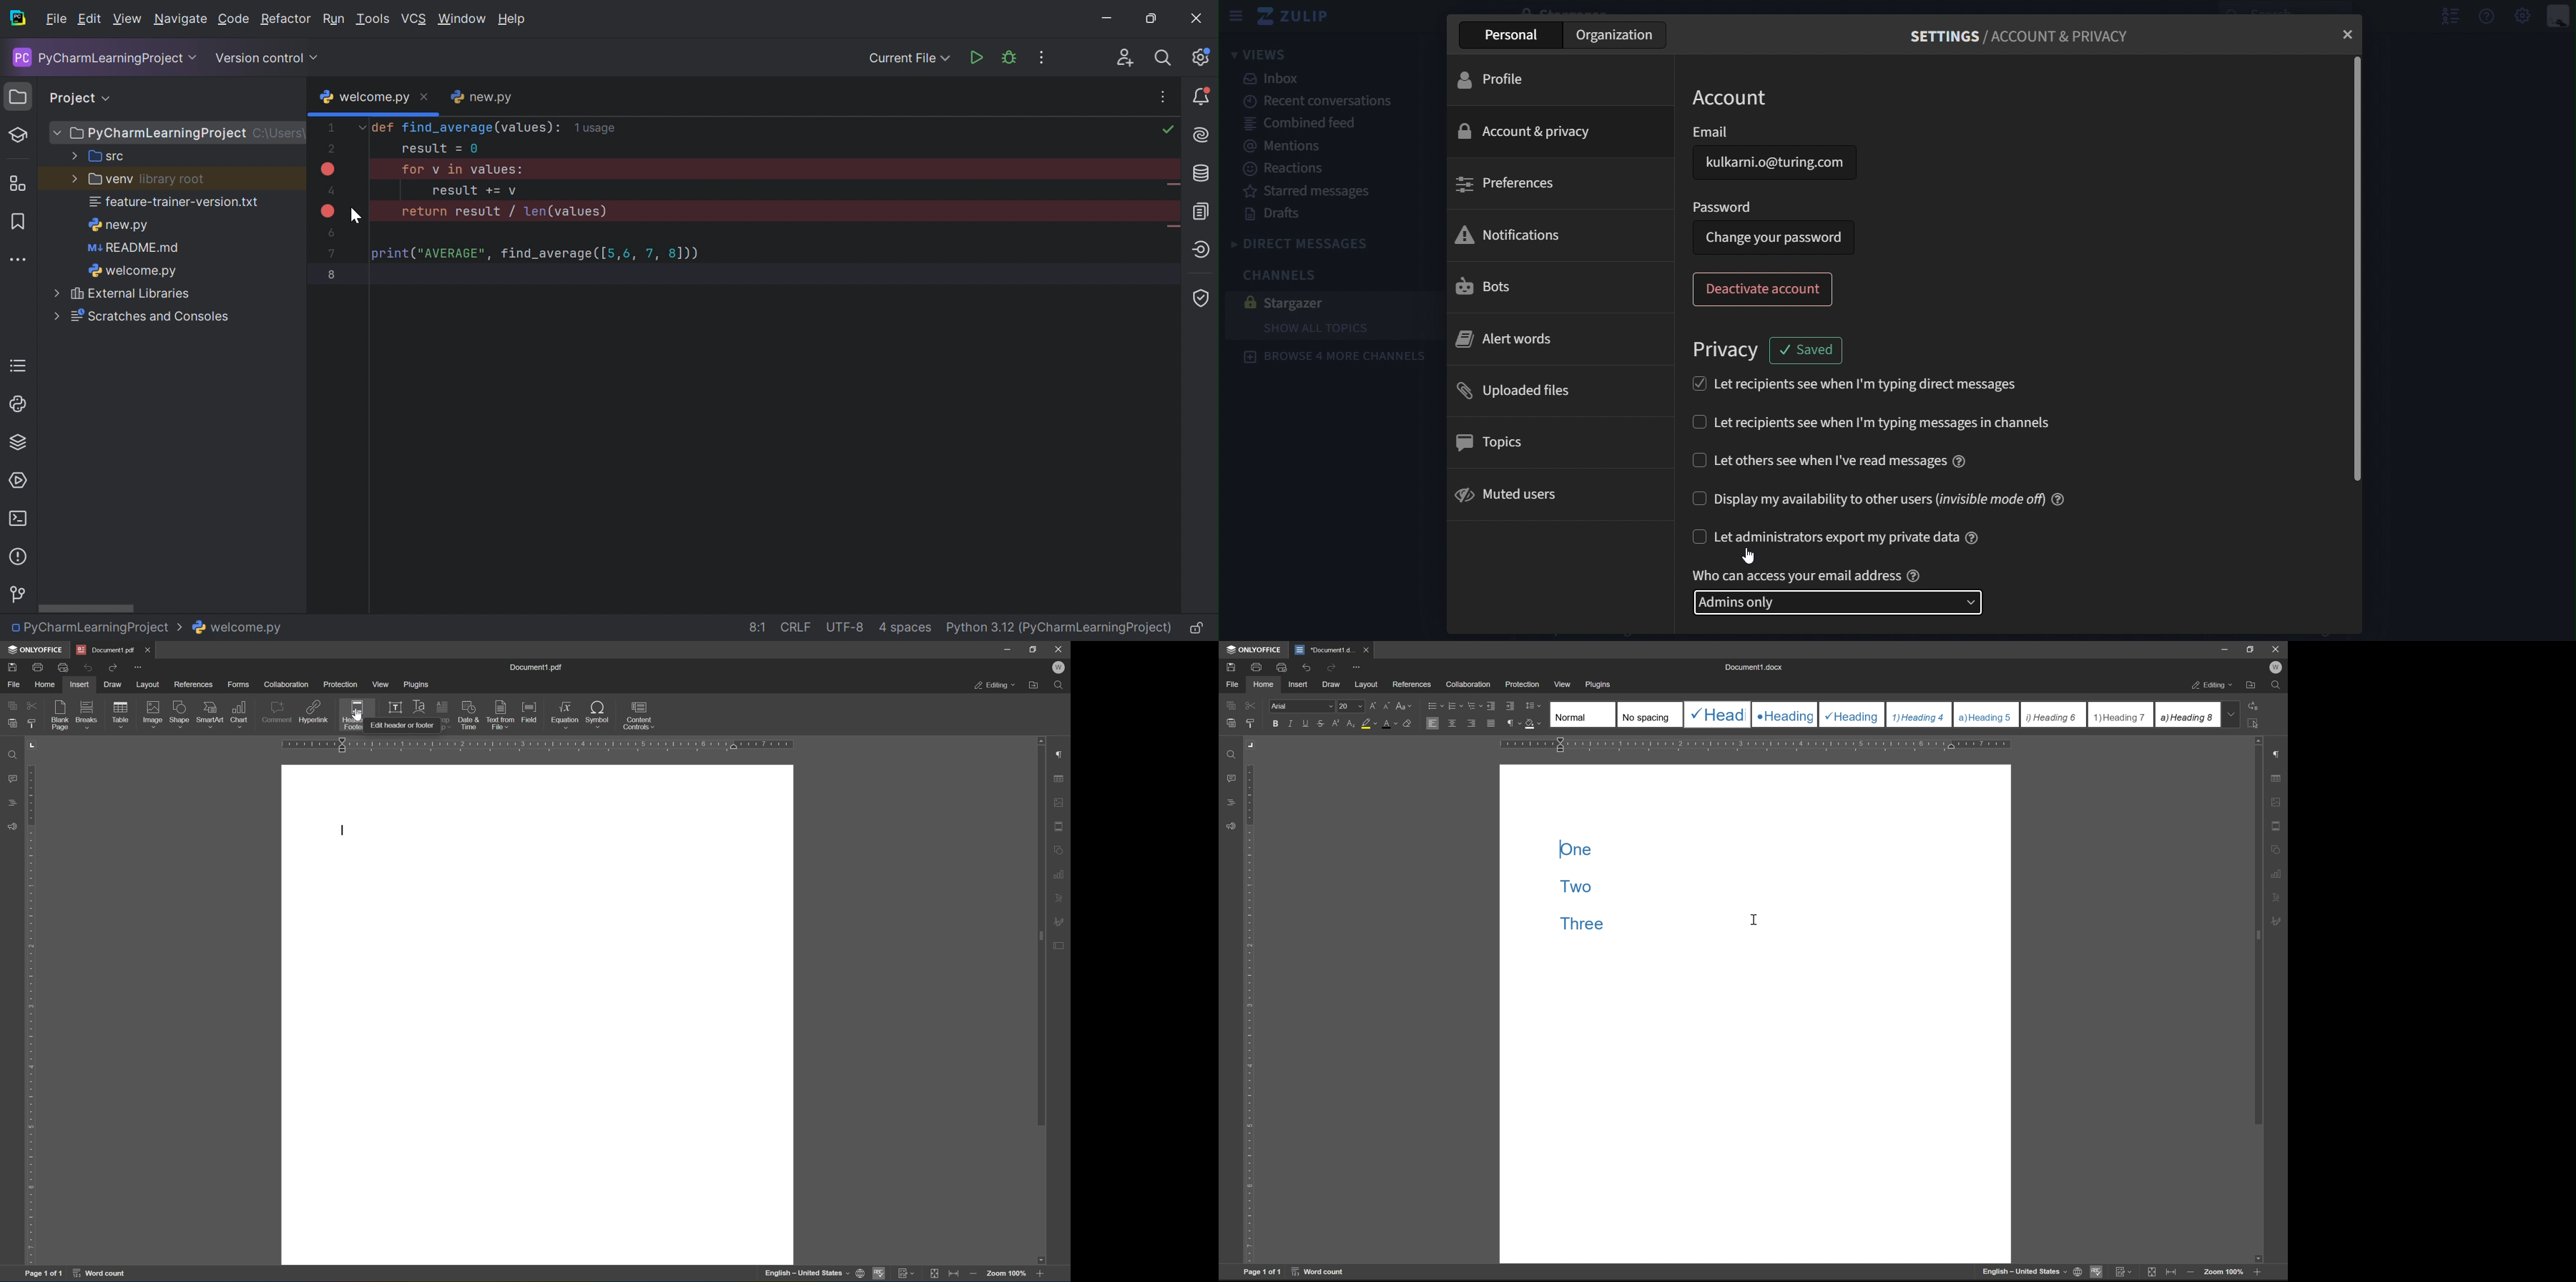 The image size is (2576, 1288). What do you see at coordinates (879, 1274) in the screenshot?
I see `spell checking` at bounding box center [879, 1274].